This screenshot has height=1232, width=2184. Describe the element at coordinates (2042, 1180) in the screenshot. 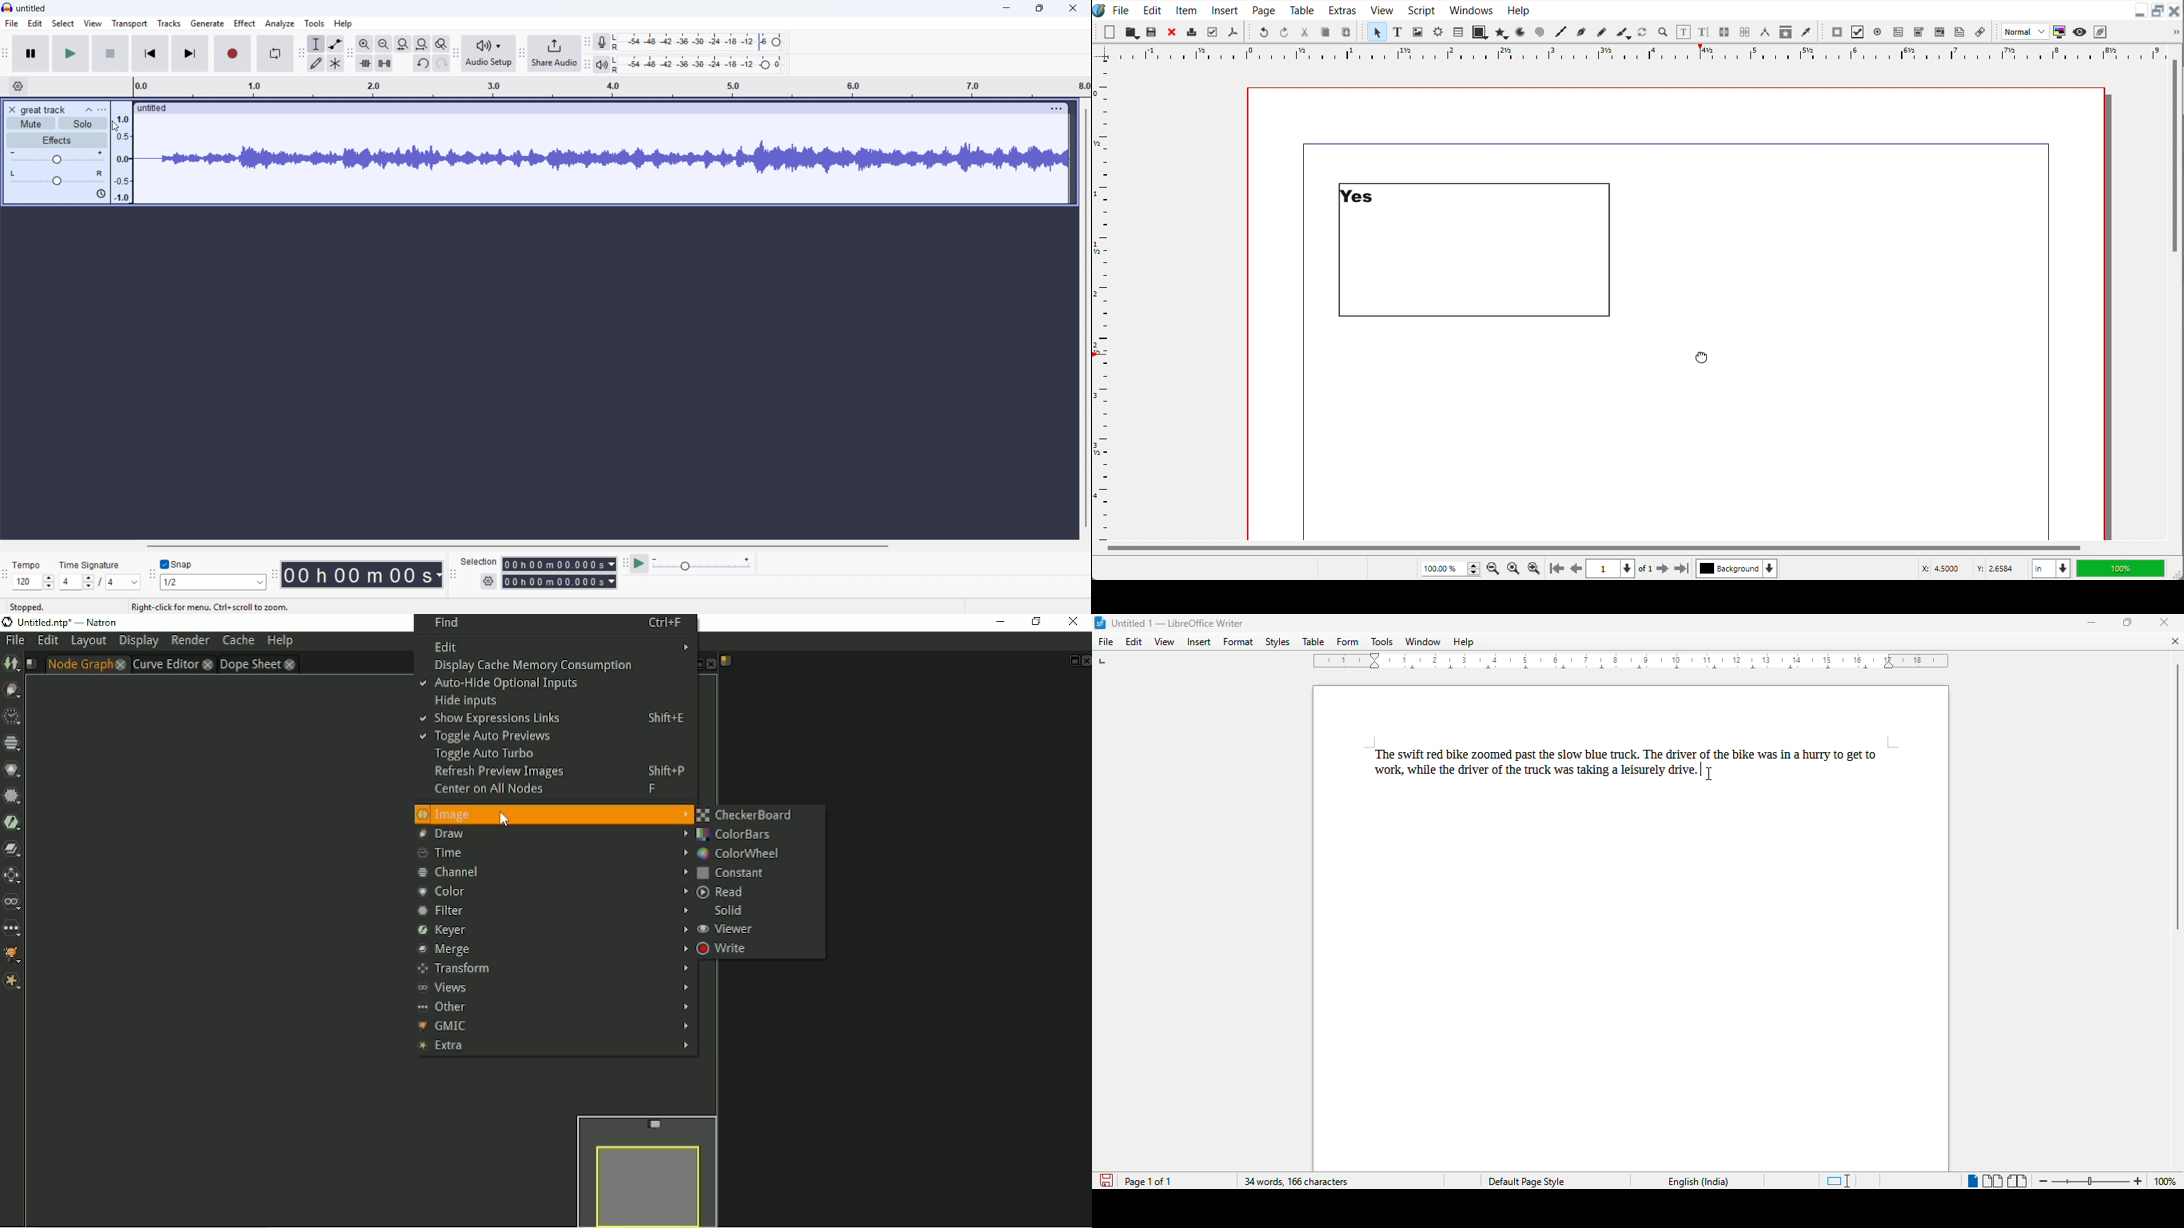

I see `zoom out` at that location.